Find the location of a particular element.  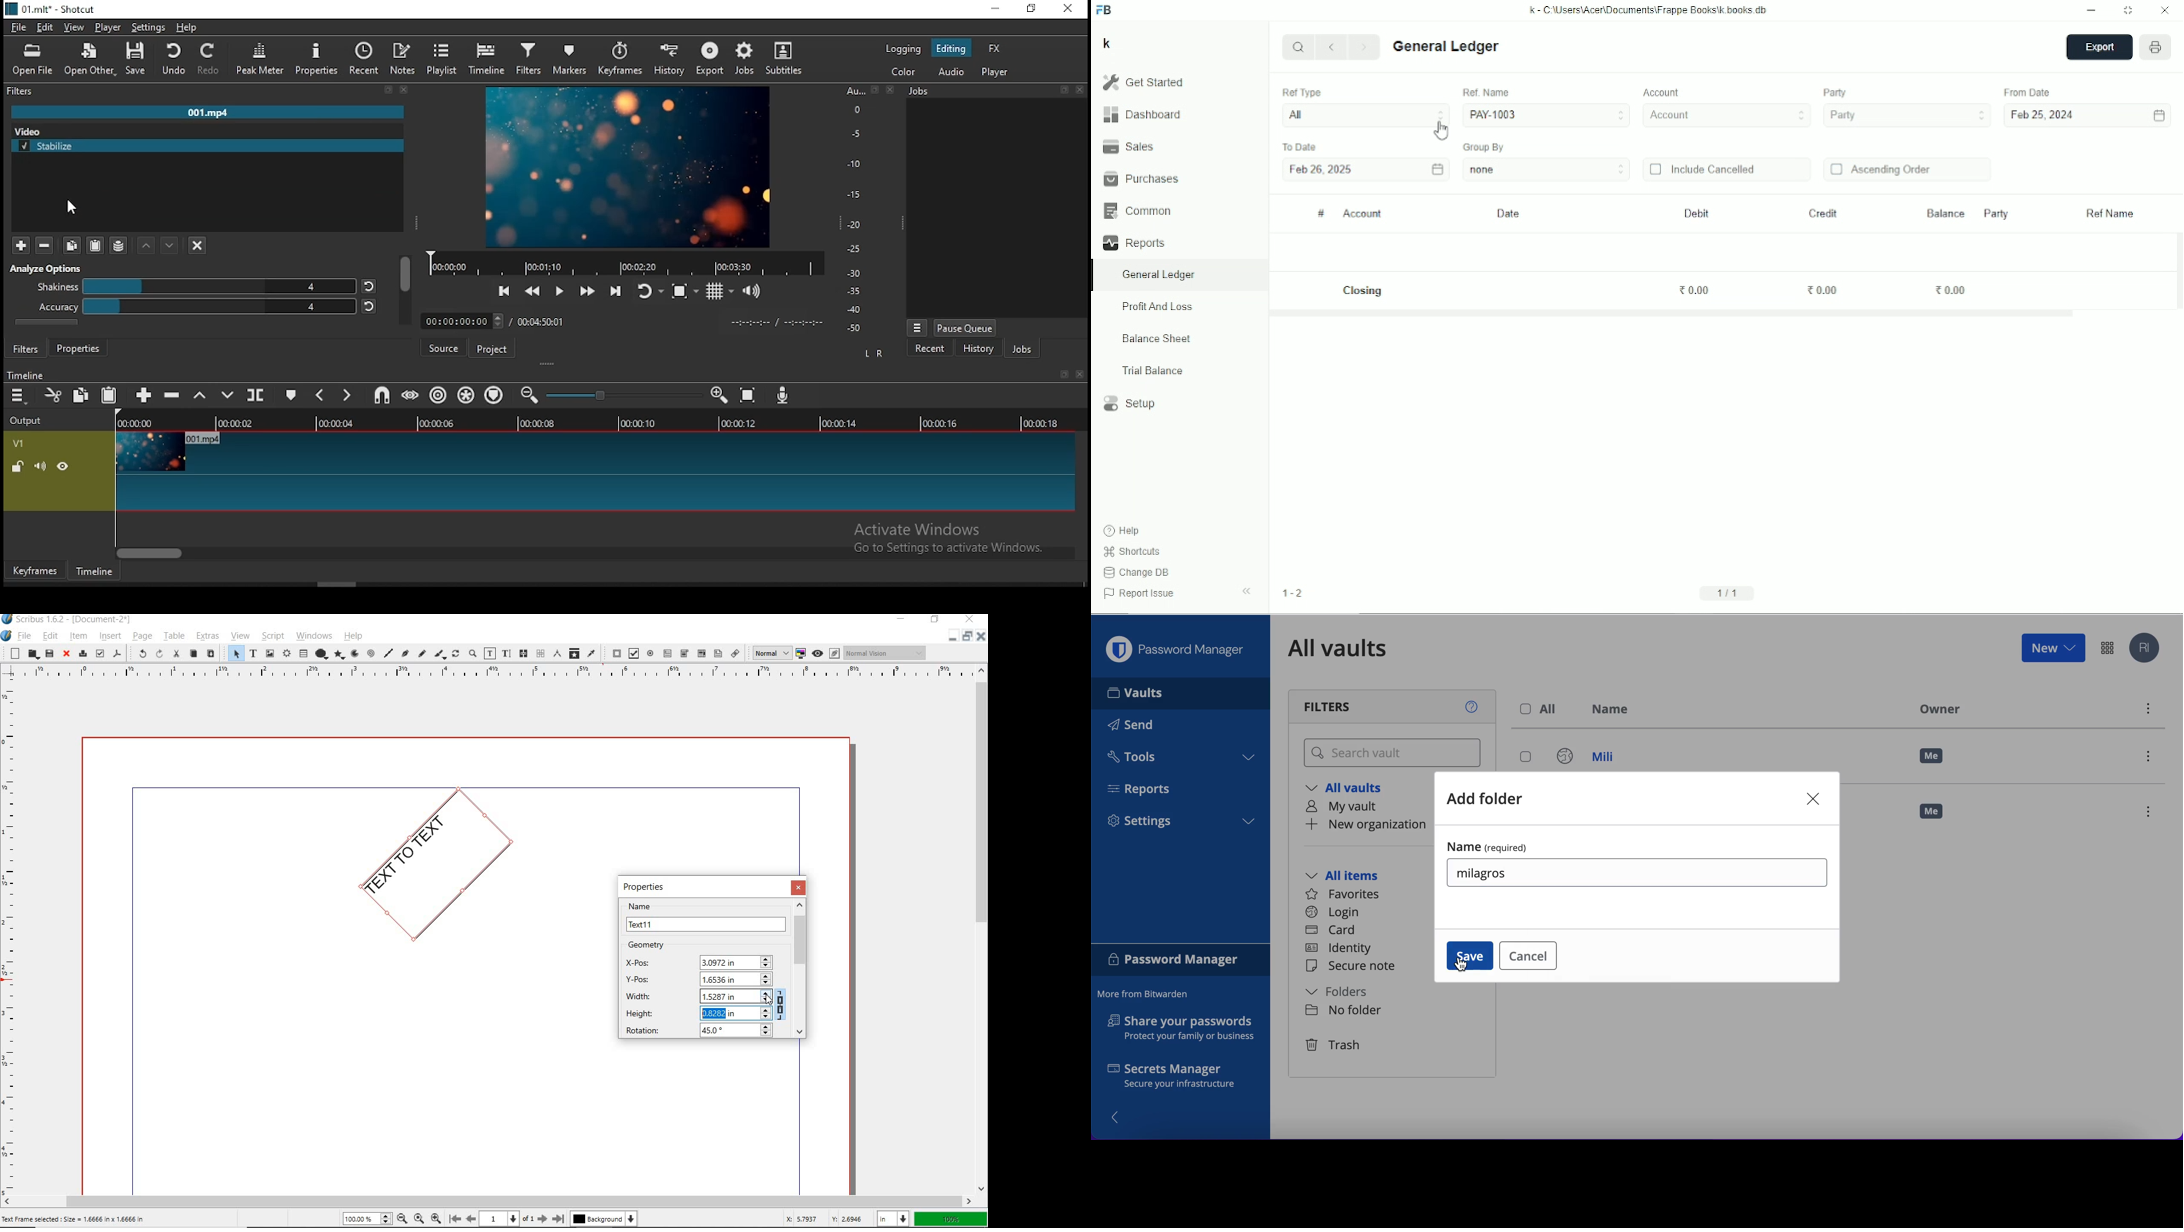

drag is located at coordinates (898, 224).